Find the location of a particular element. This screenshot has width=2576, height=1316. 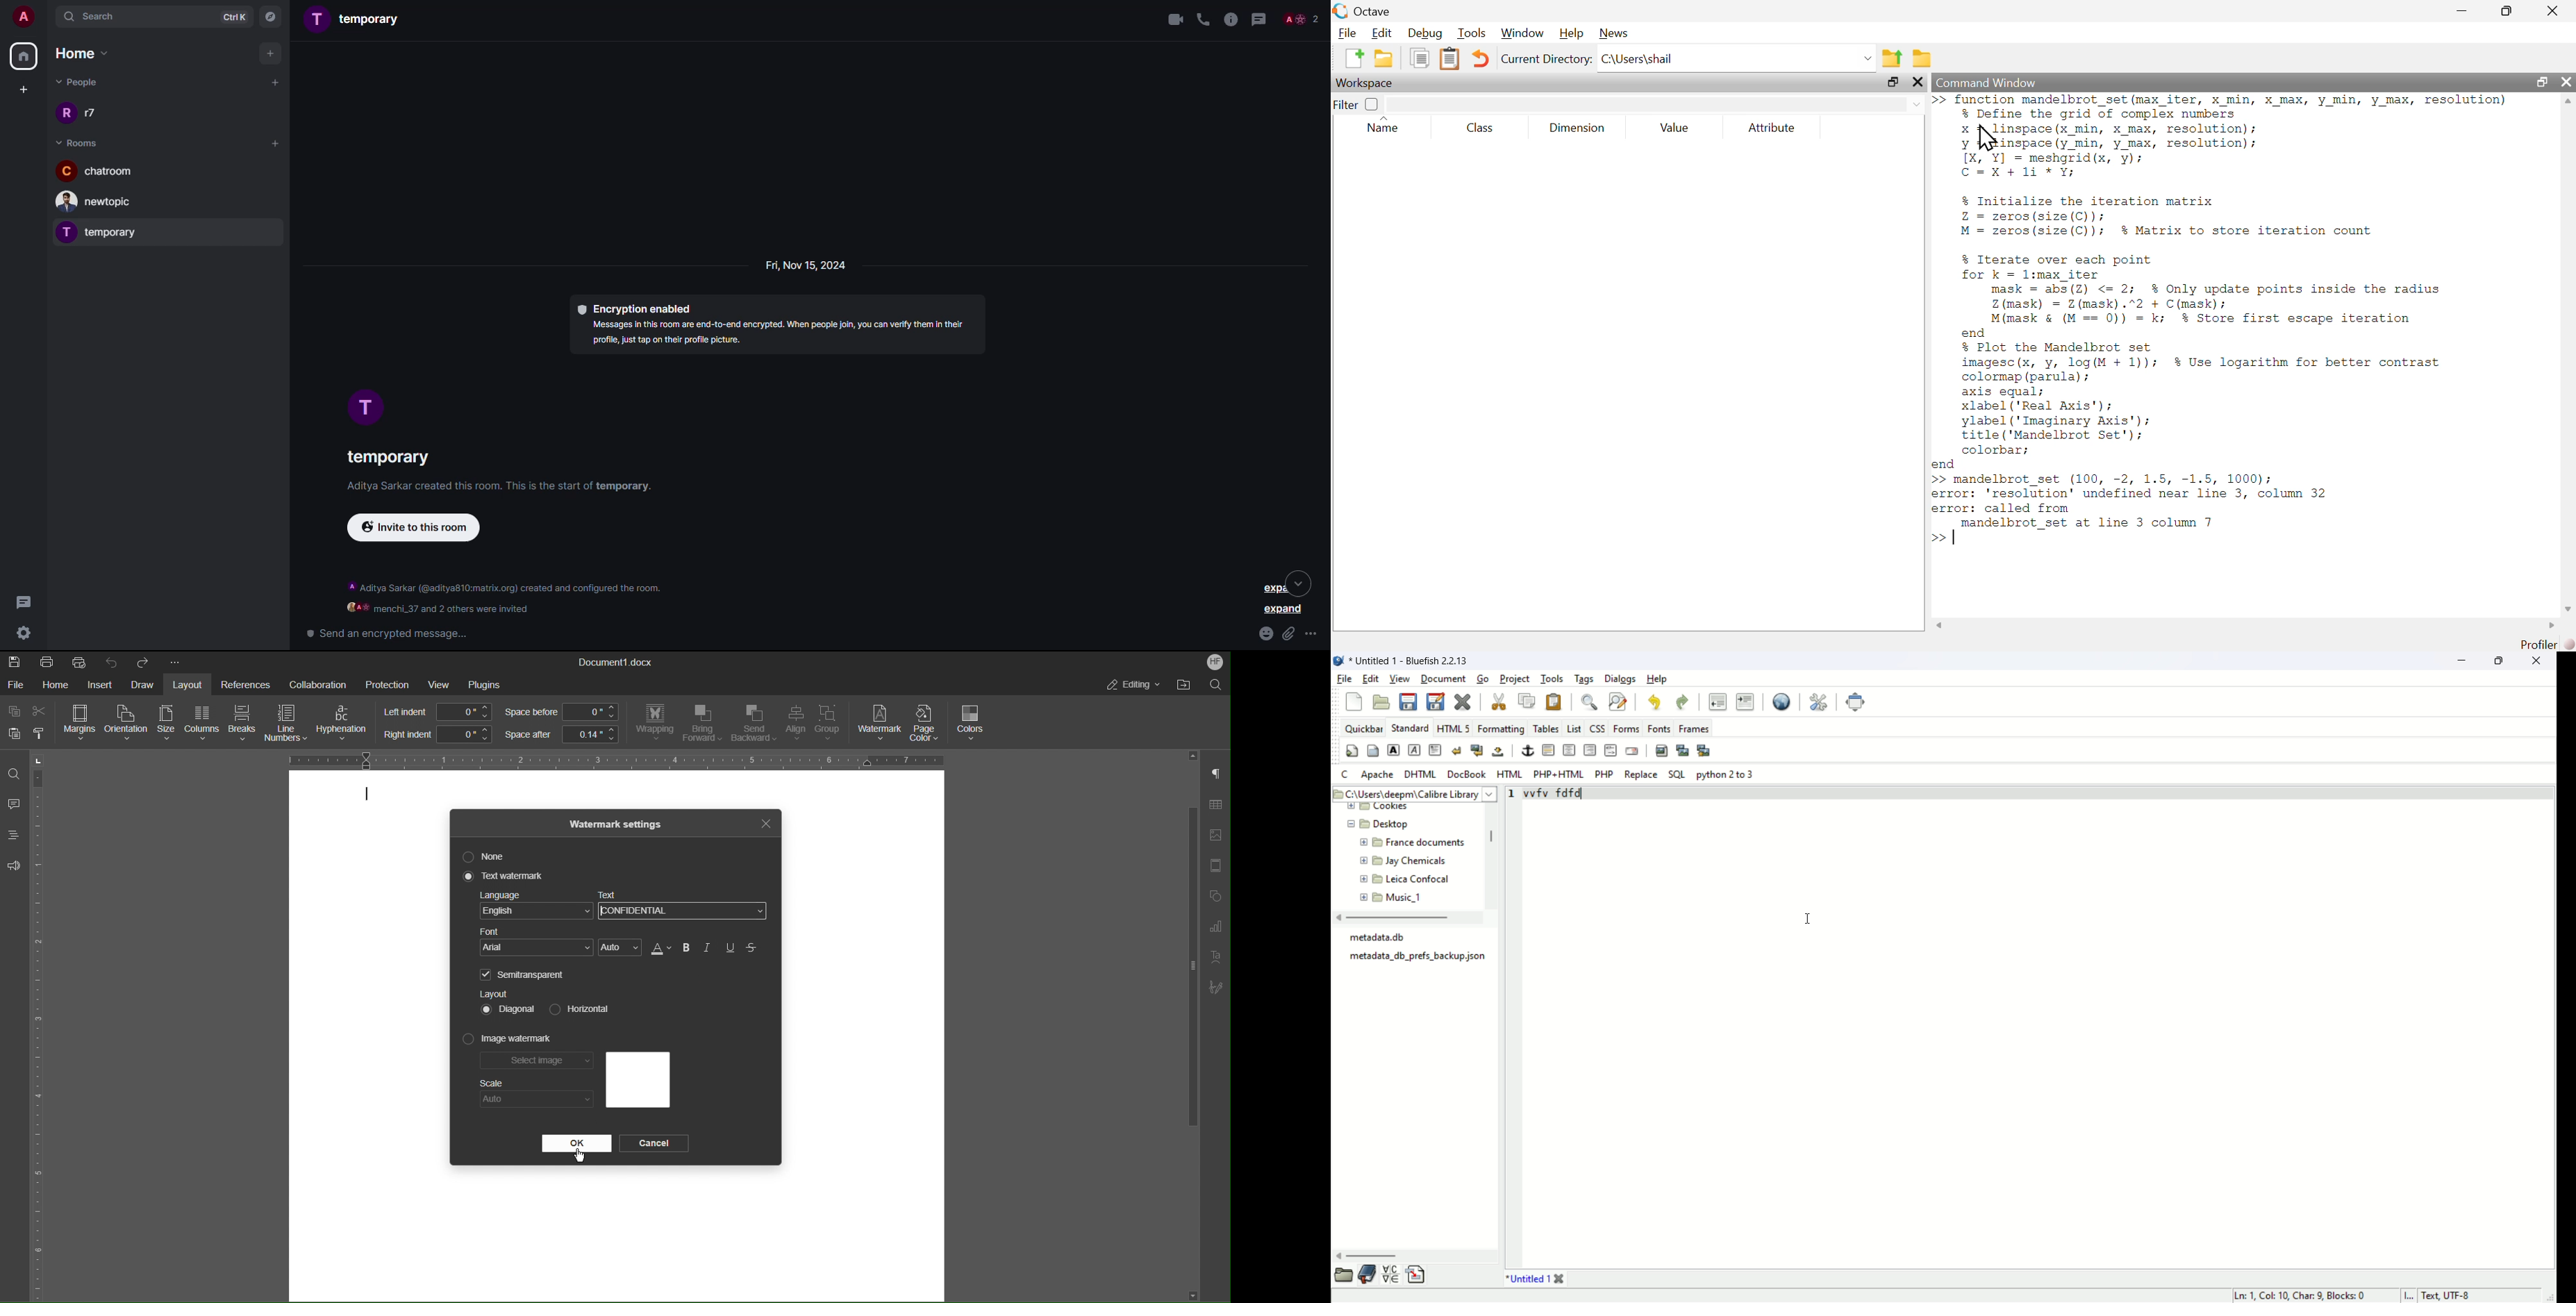

indent is located at coordinates (1745, 701).